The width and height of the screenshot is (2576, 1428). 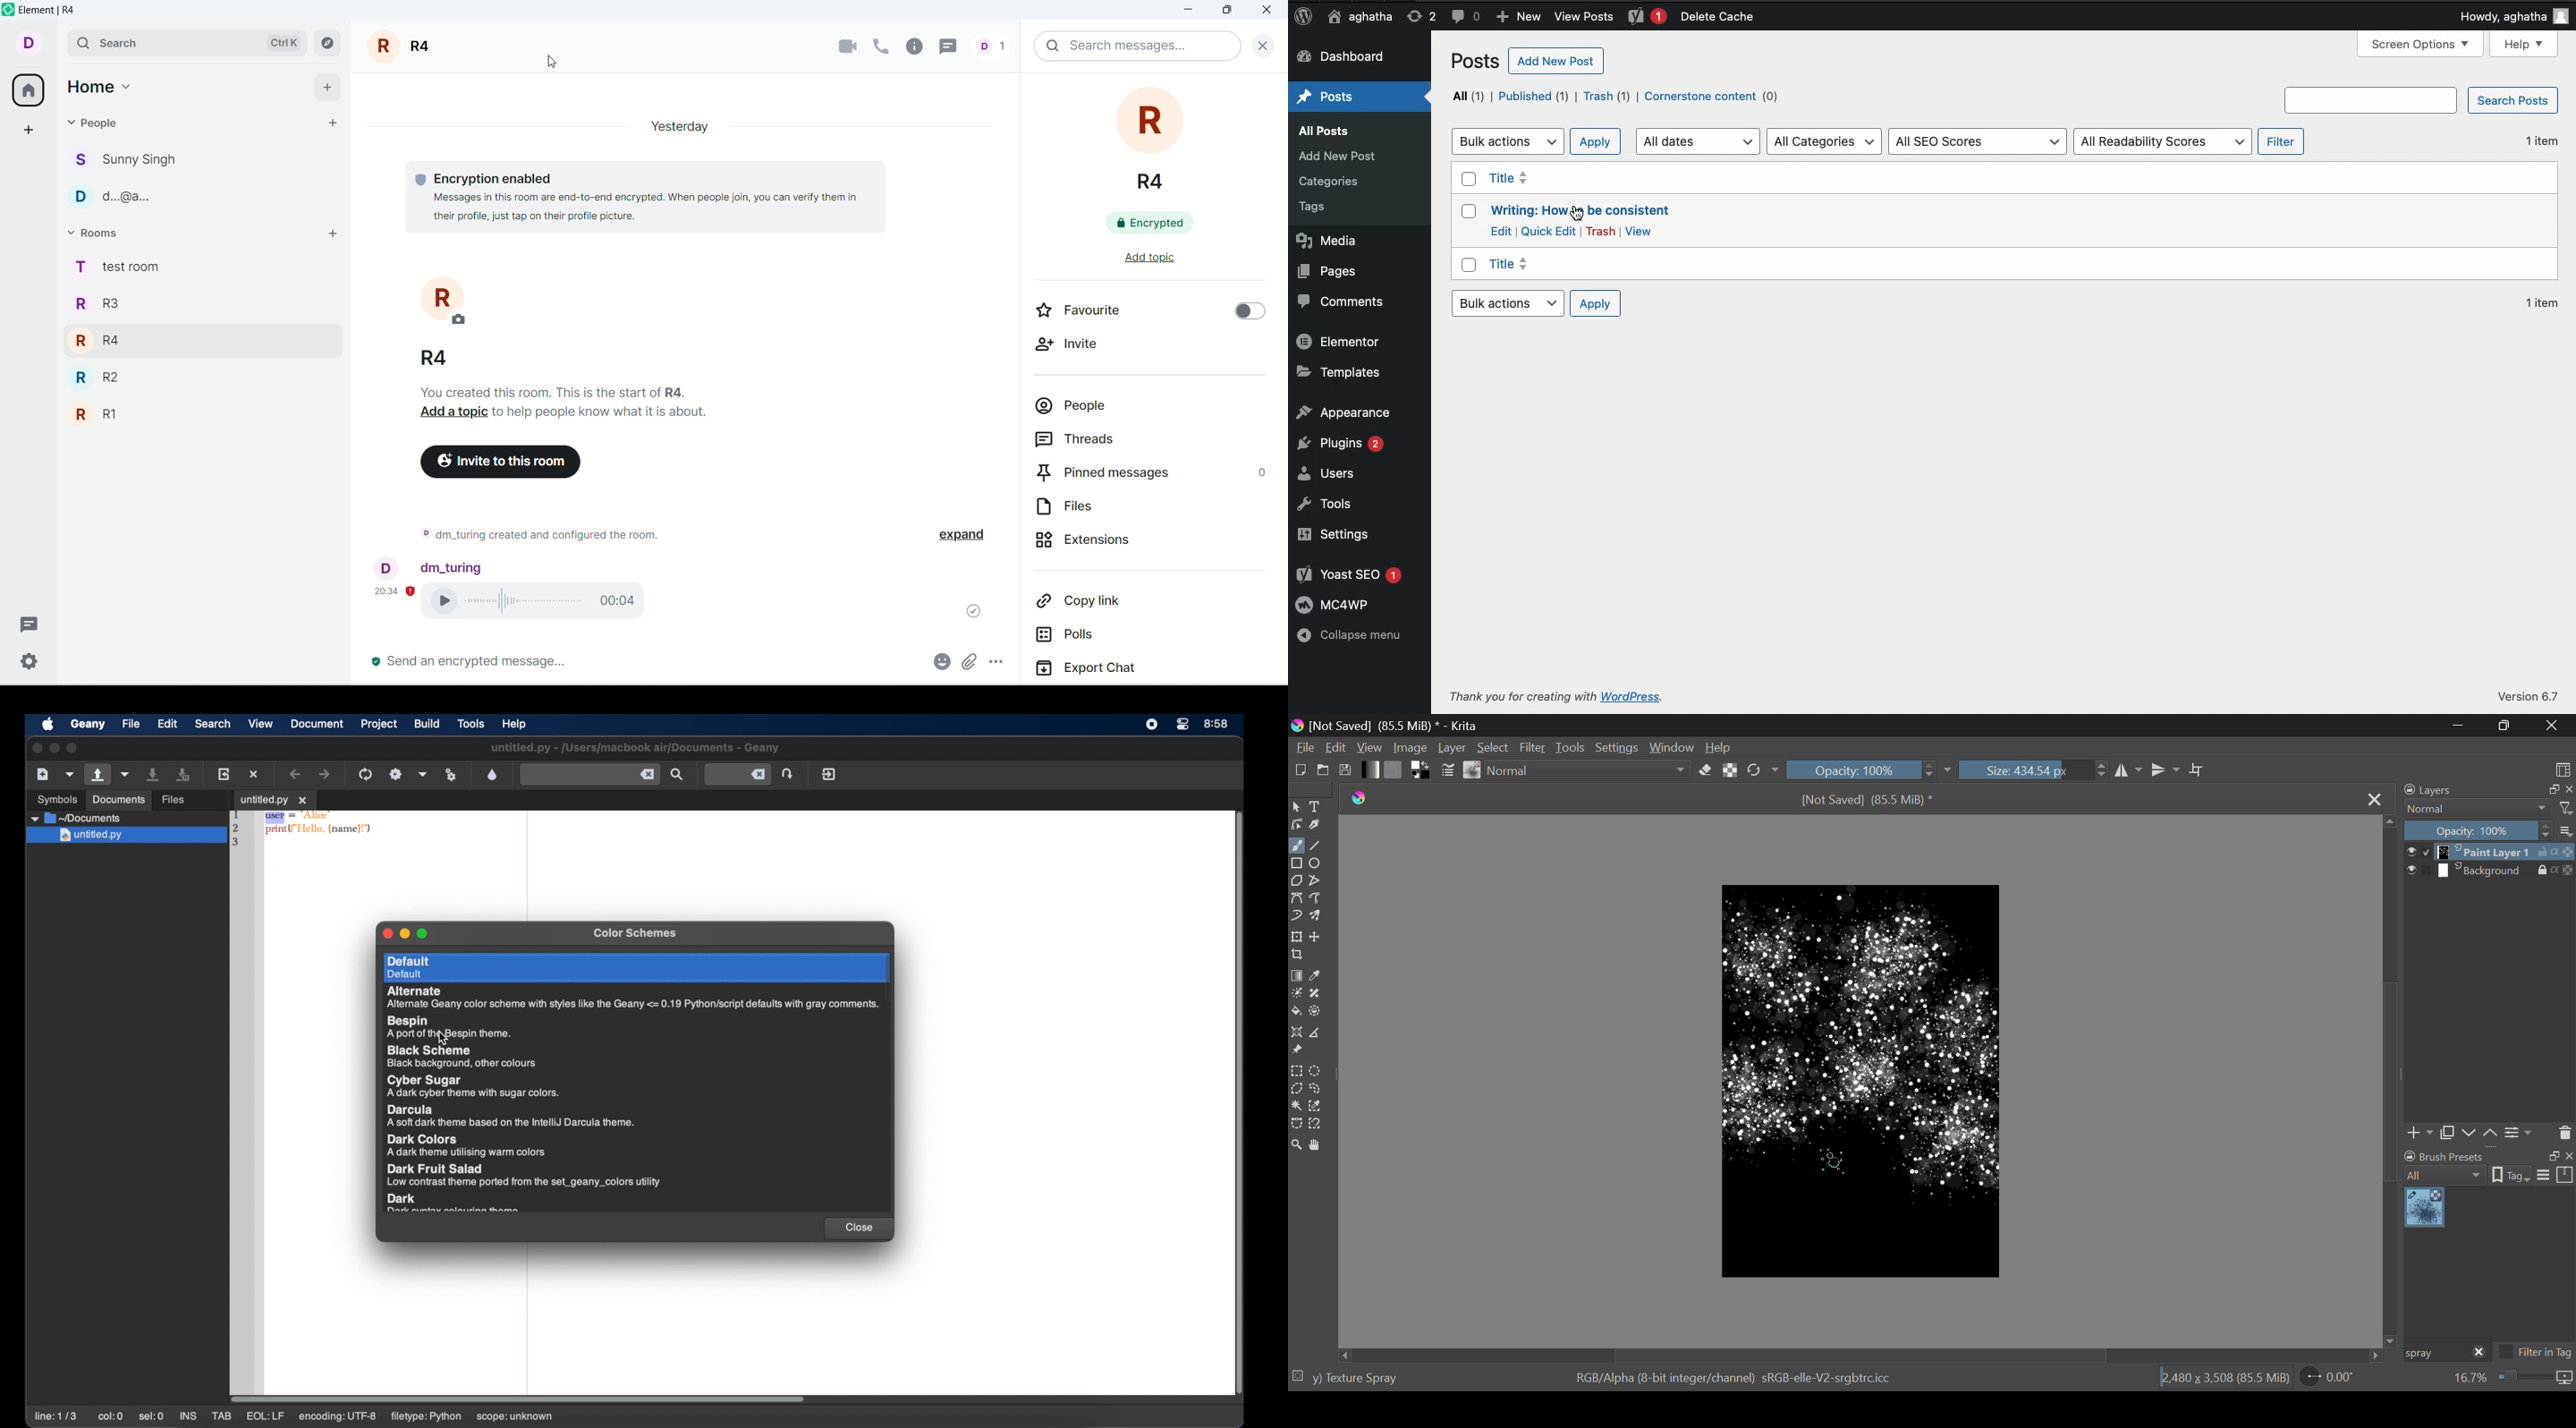 I want to click on logo, so click(x=8, y=9).